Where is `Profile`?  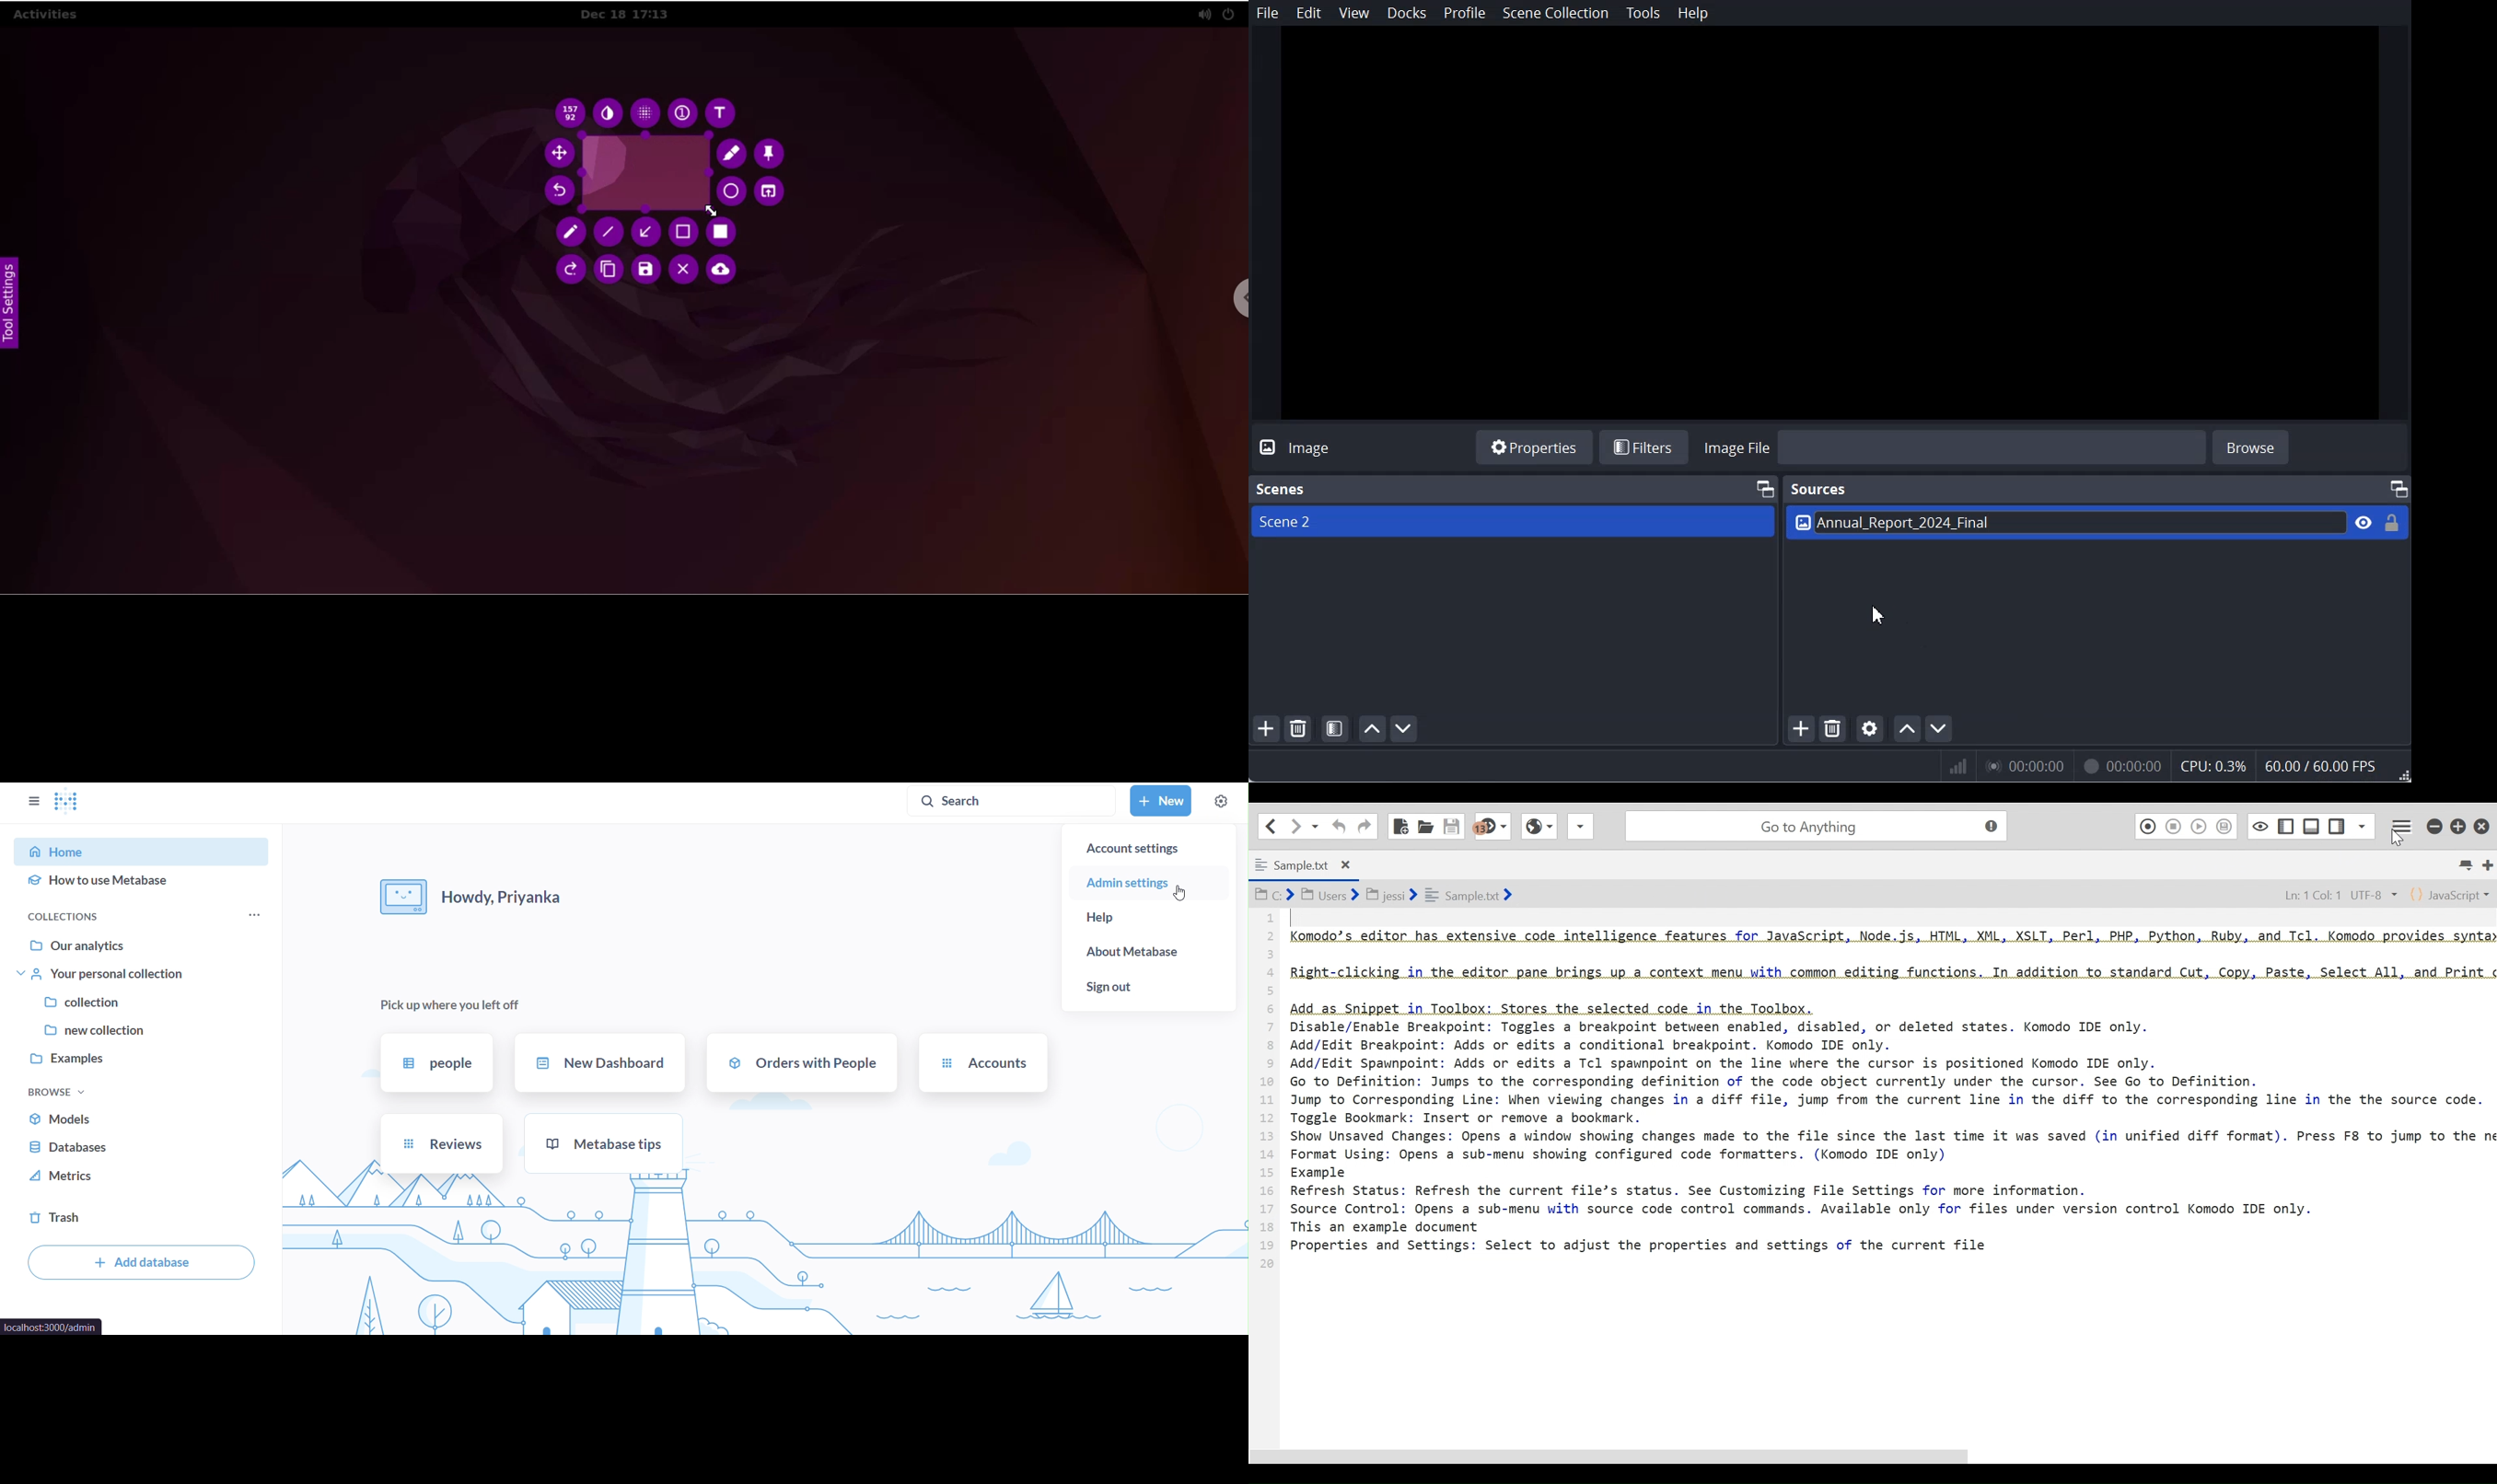
Profile is located at coordinates (1464, 14).